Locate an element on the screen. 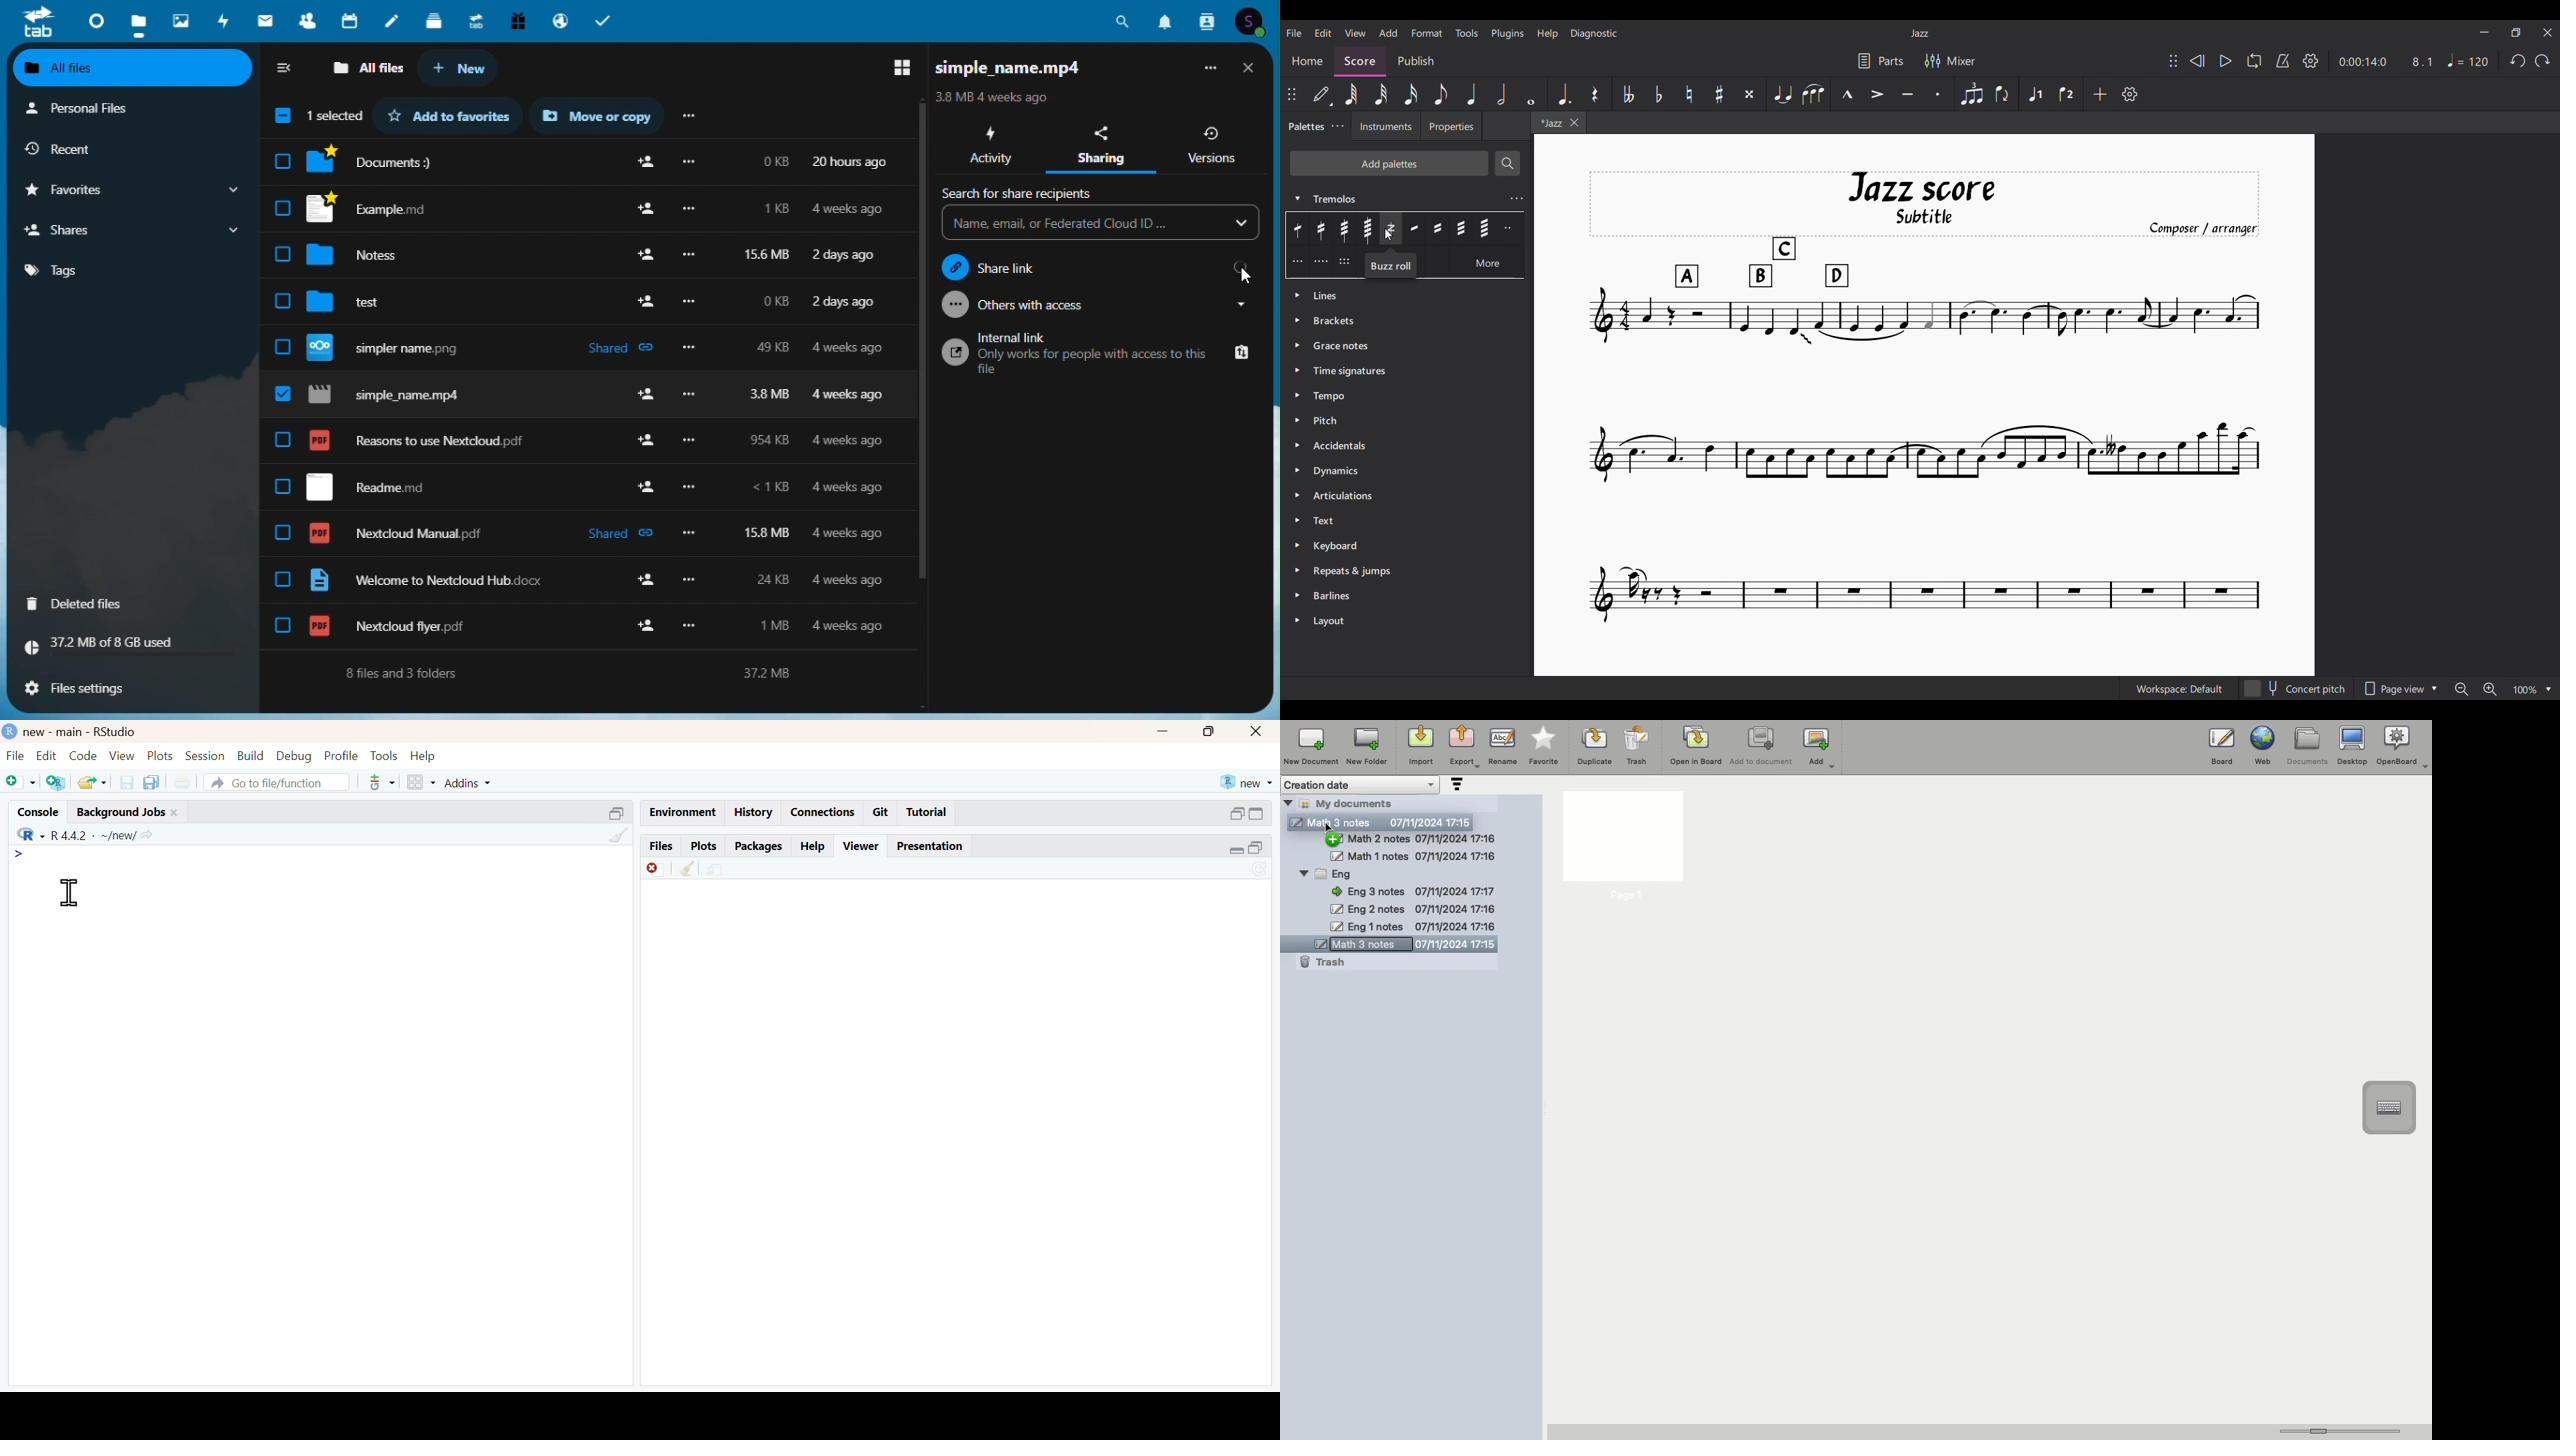  cursor is located at coordinates (71, 895).